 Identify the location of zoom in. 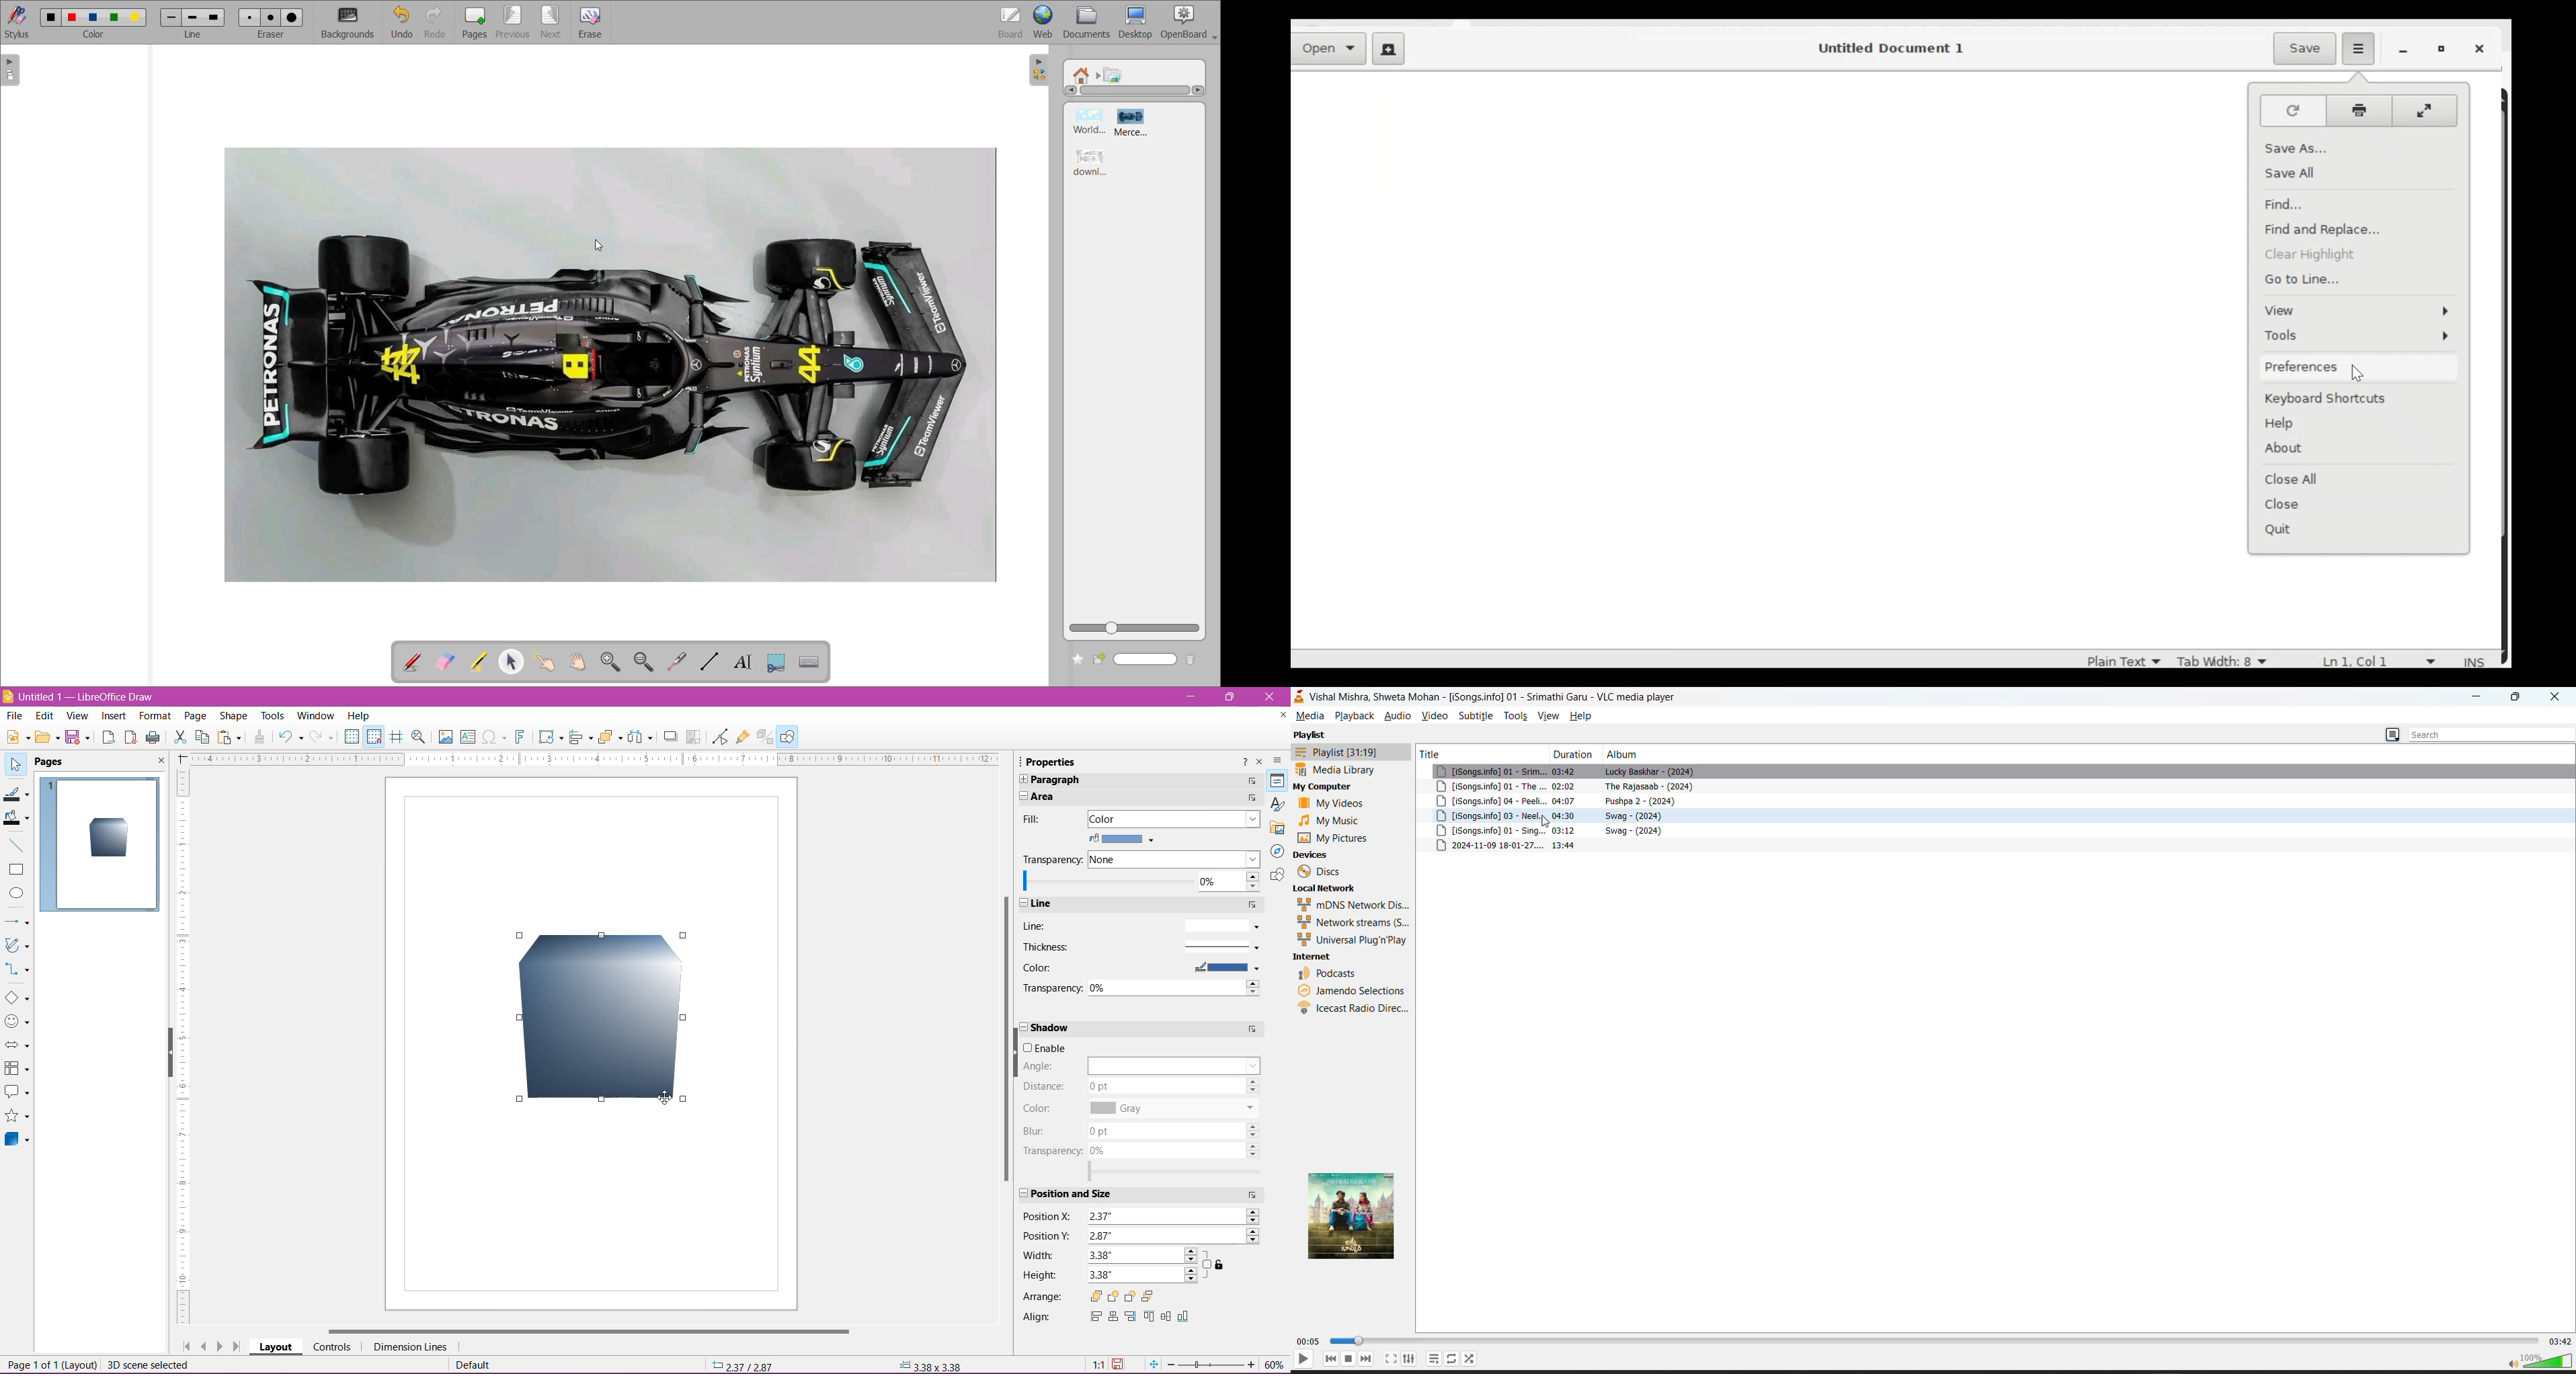
(611, 660).